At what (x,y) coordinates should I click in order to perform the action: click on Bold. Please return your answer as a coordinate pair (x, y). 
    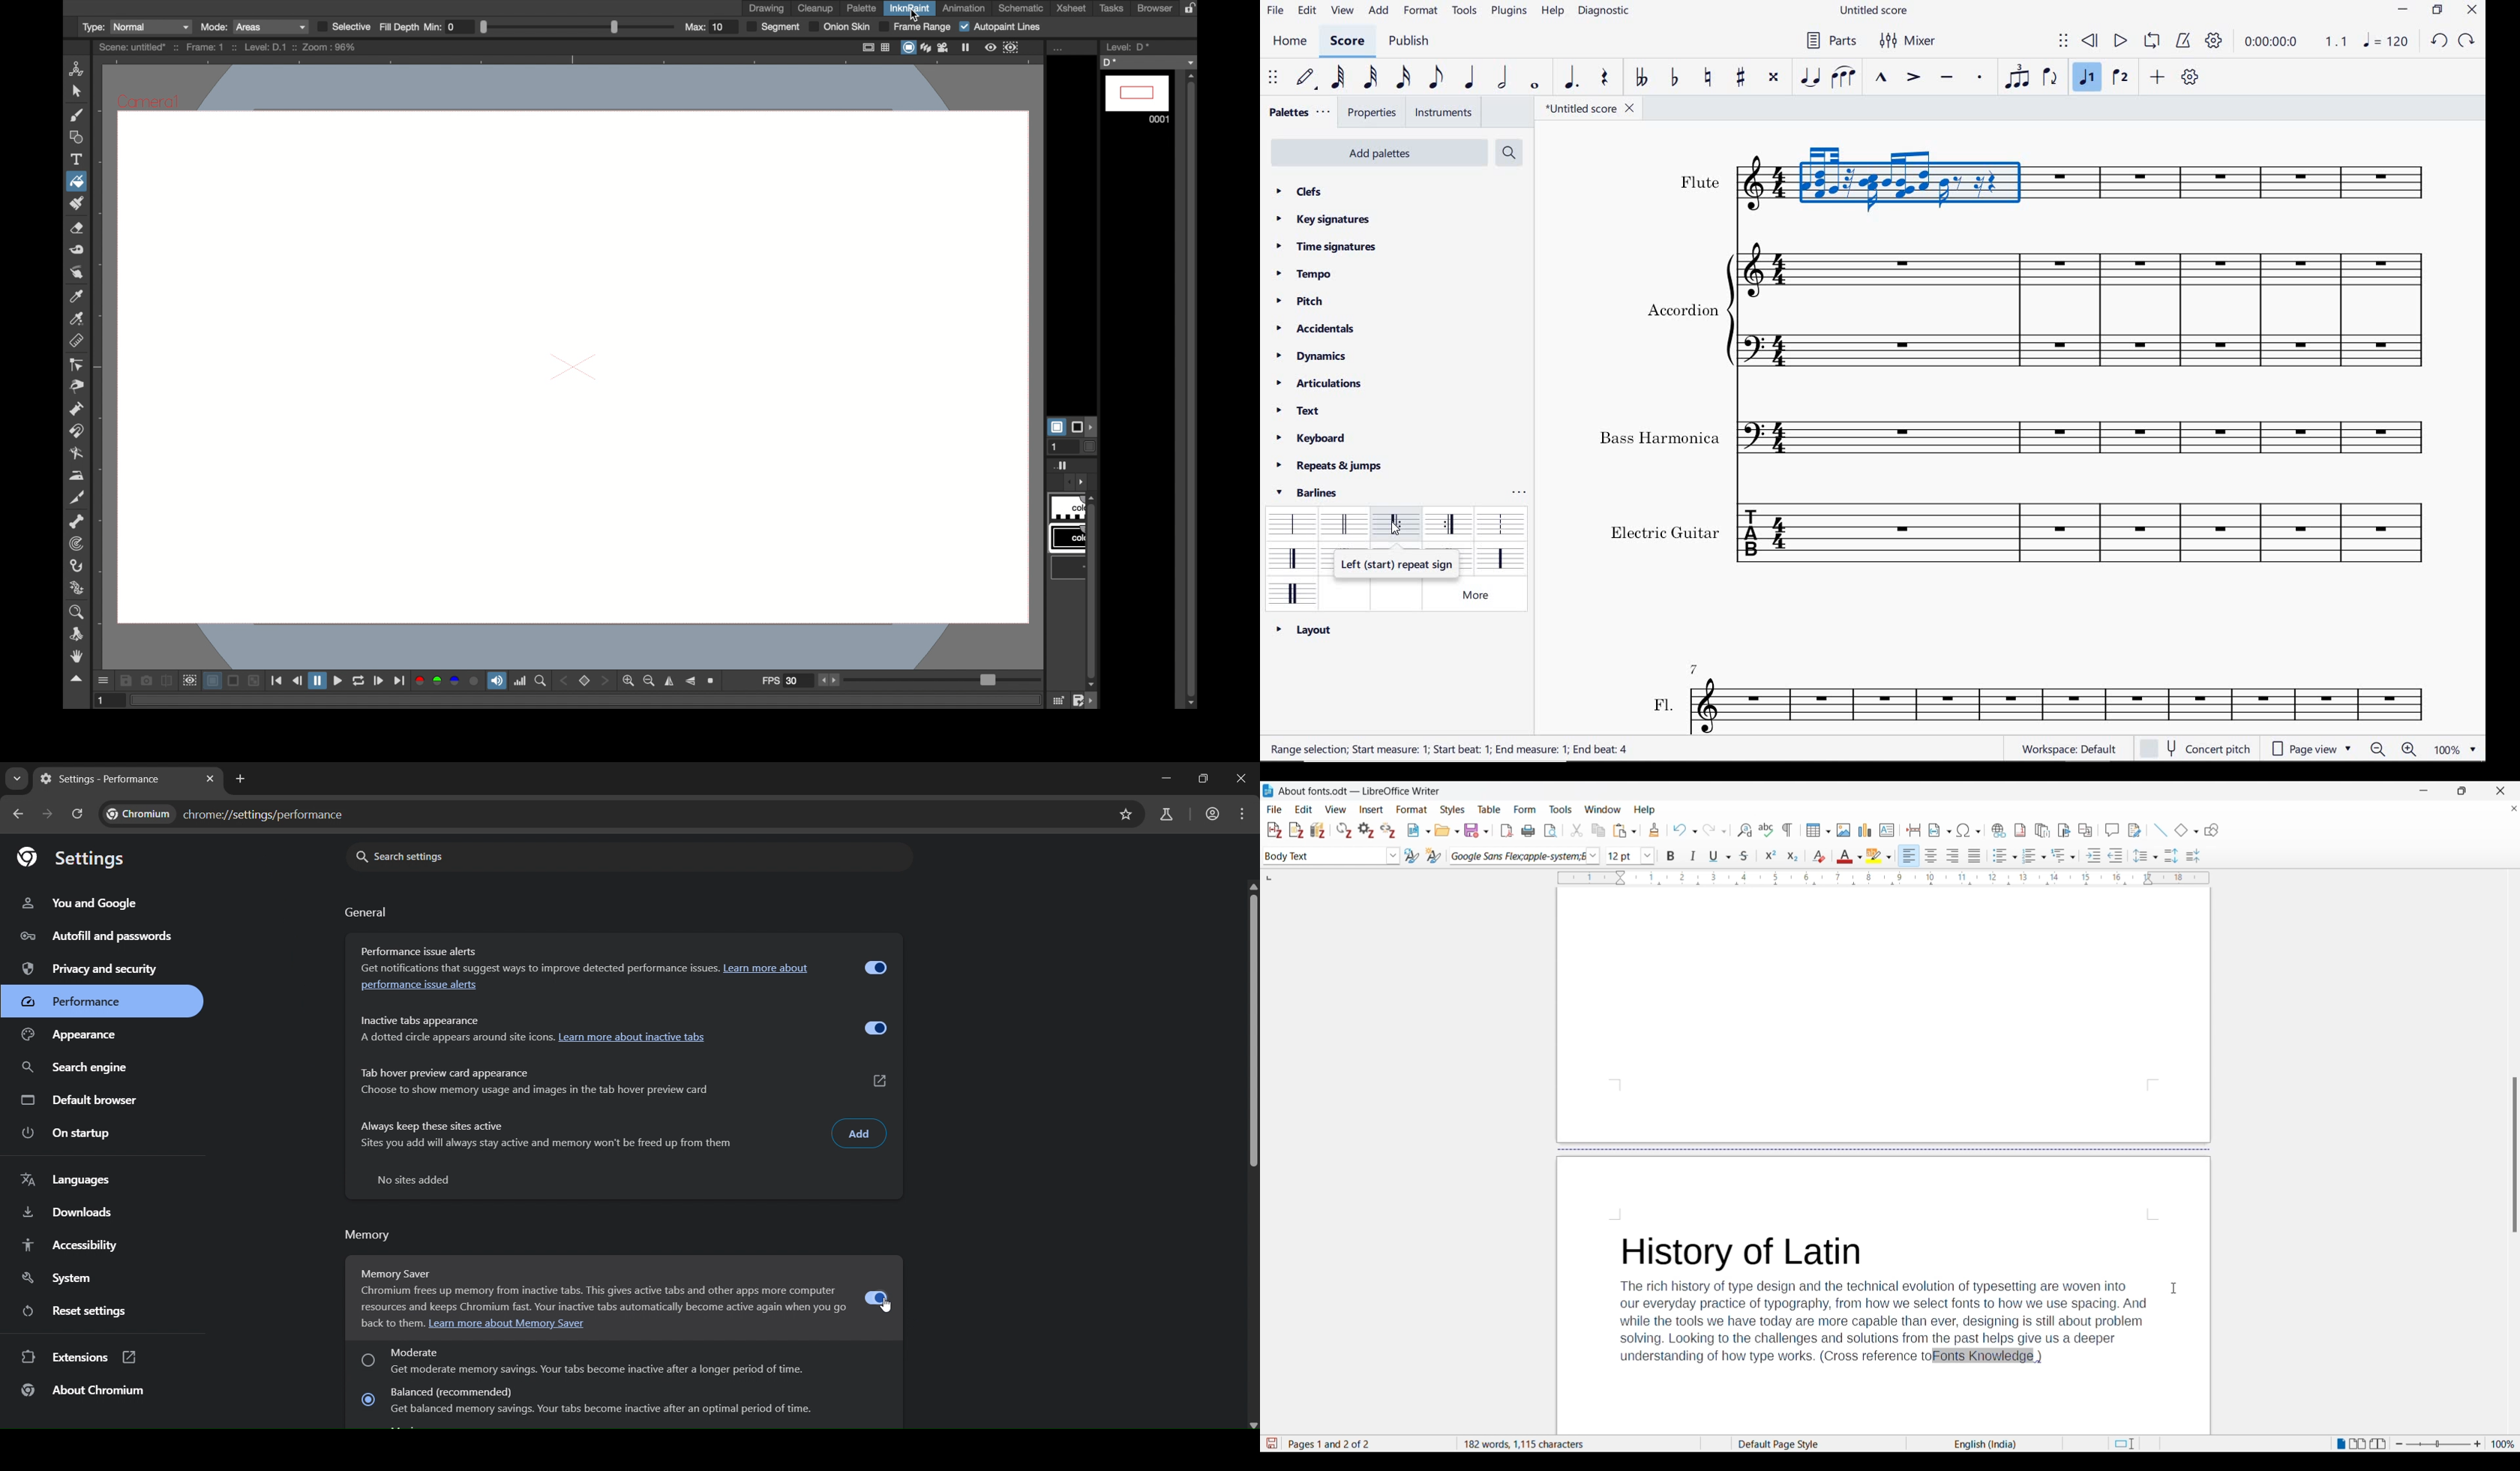
    Looking at the image, I should click on (1671, 857).